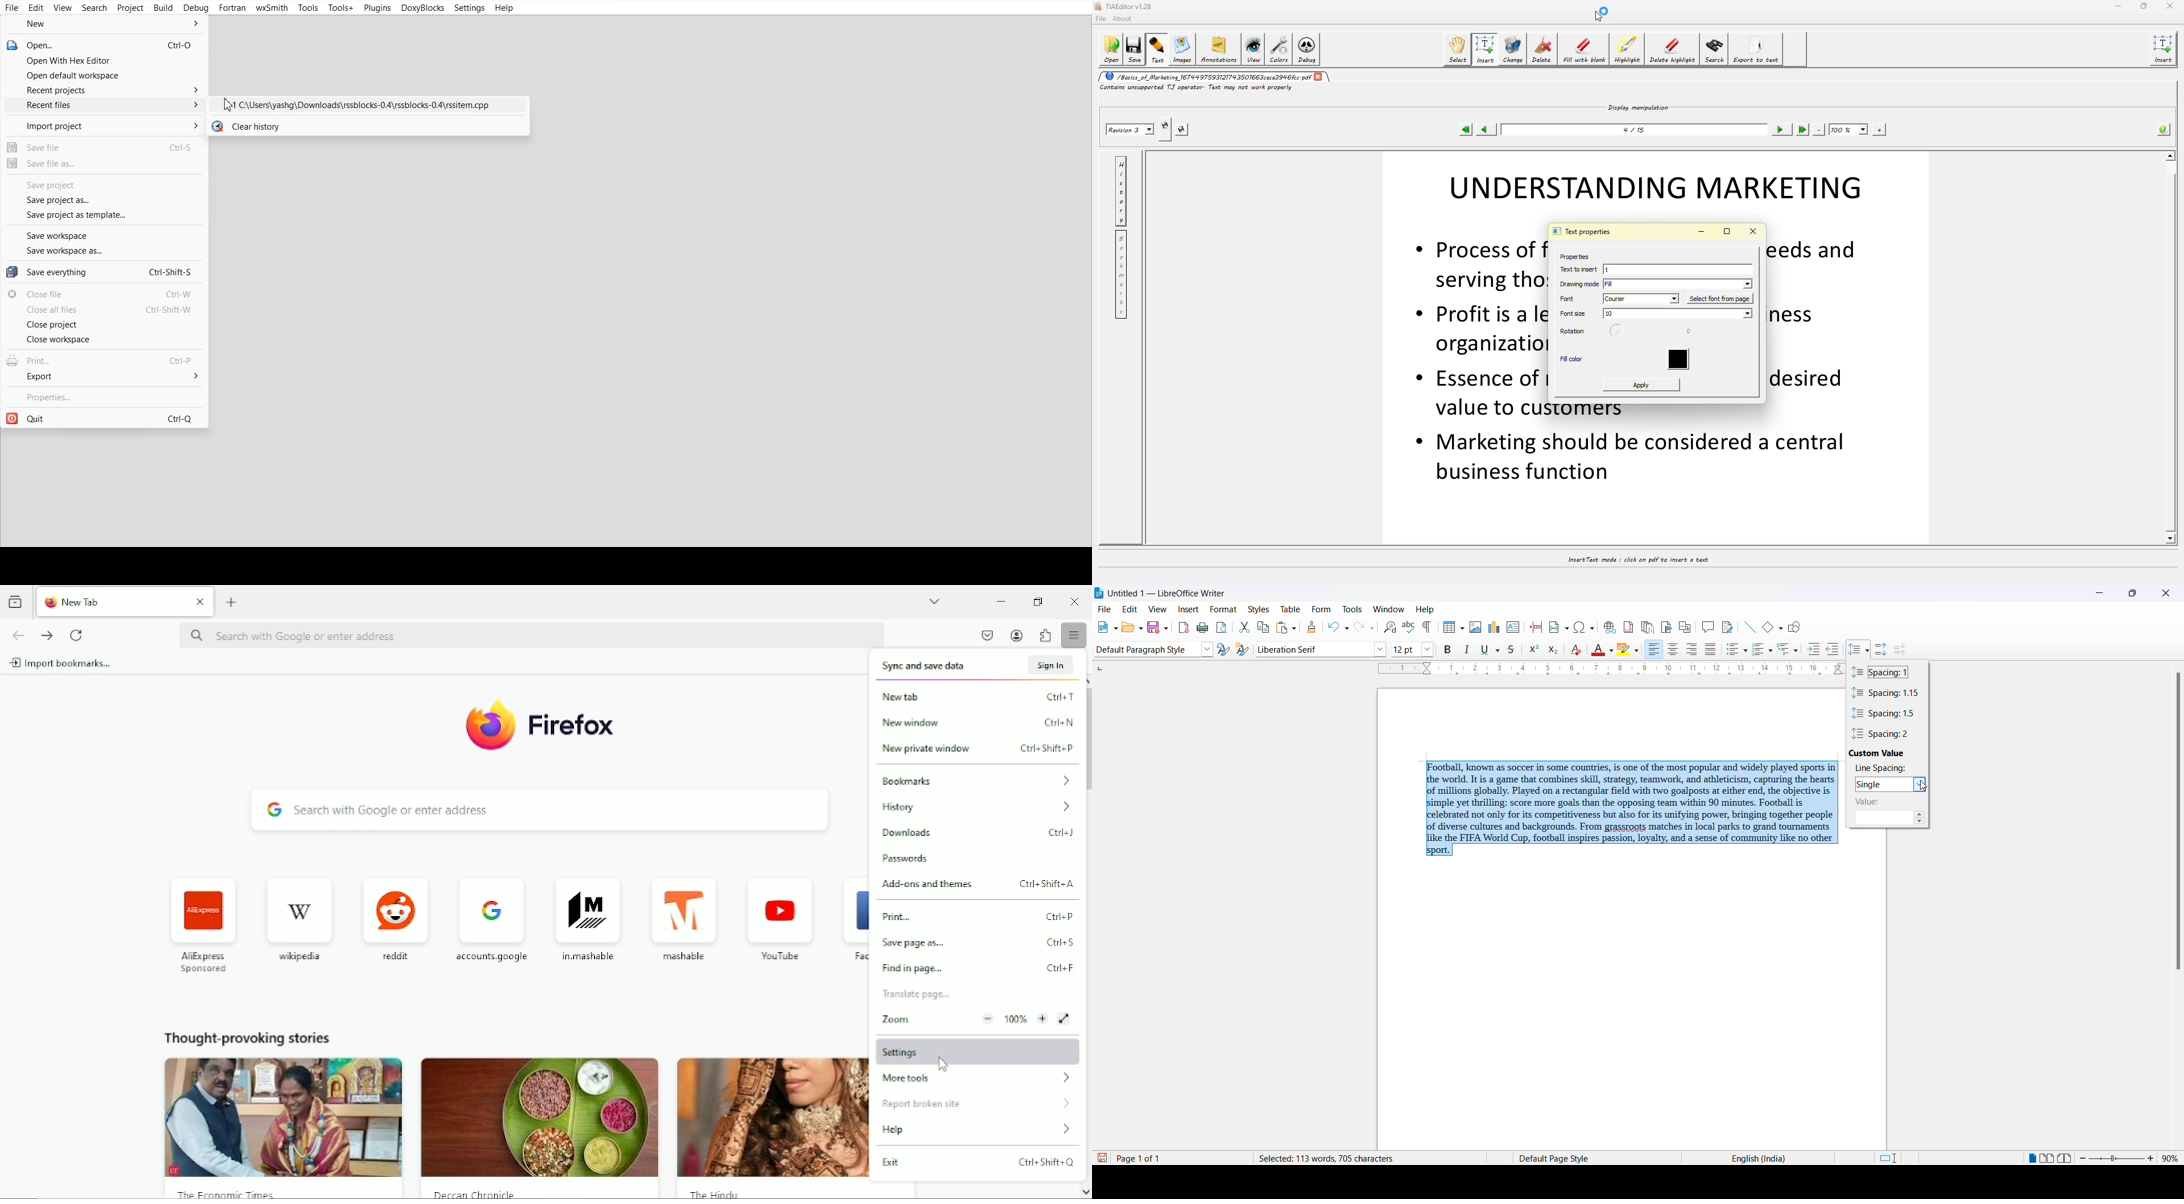 The width and height of the screenshot is (2184, 1204). I want to click on Settings, so click(979, 1050).